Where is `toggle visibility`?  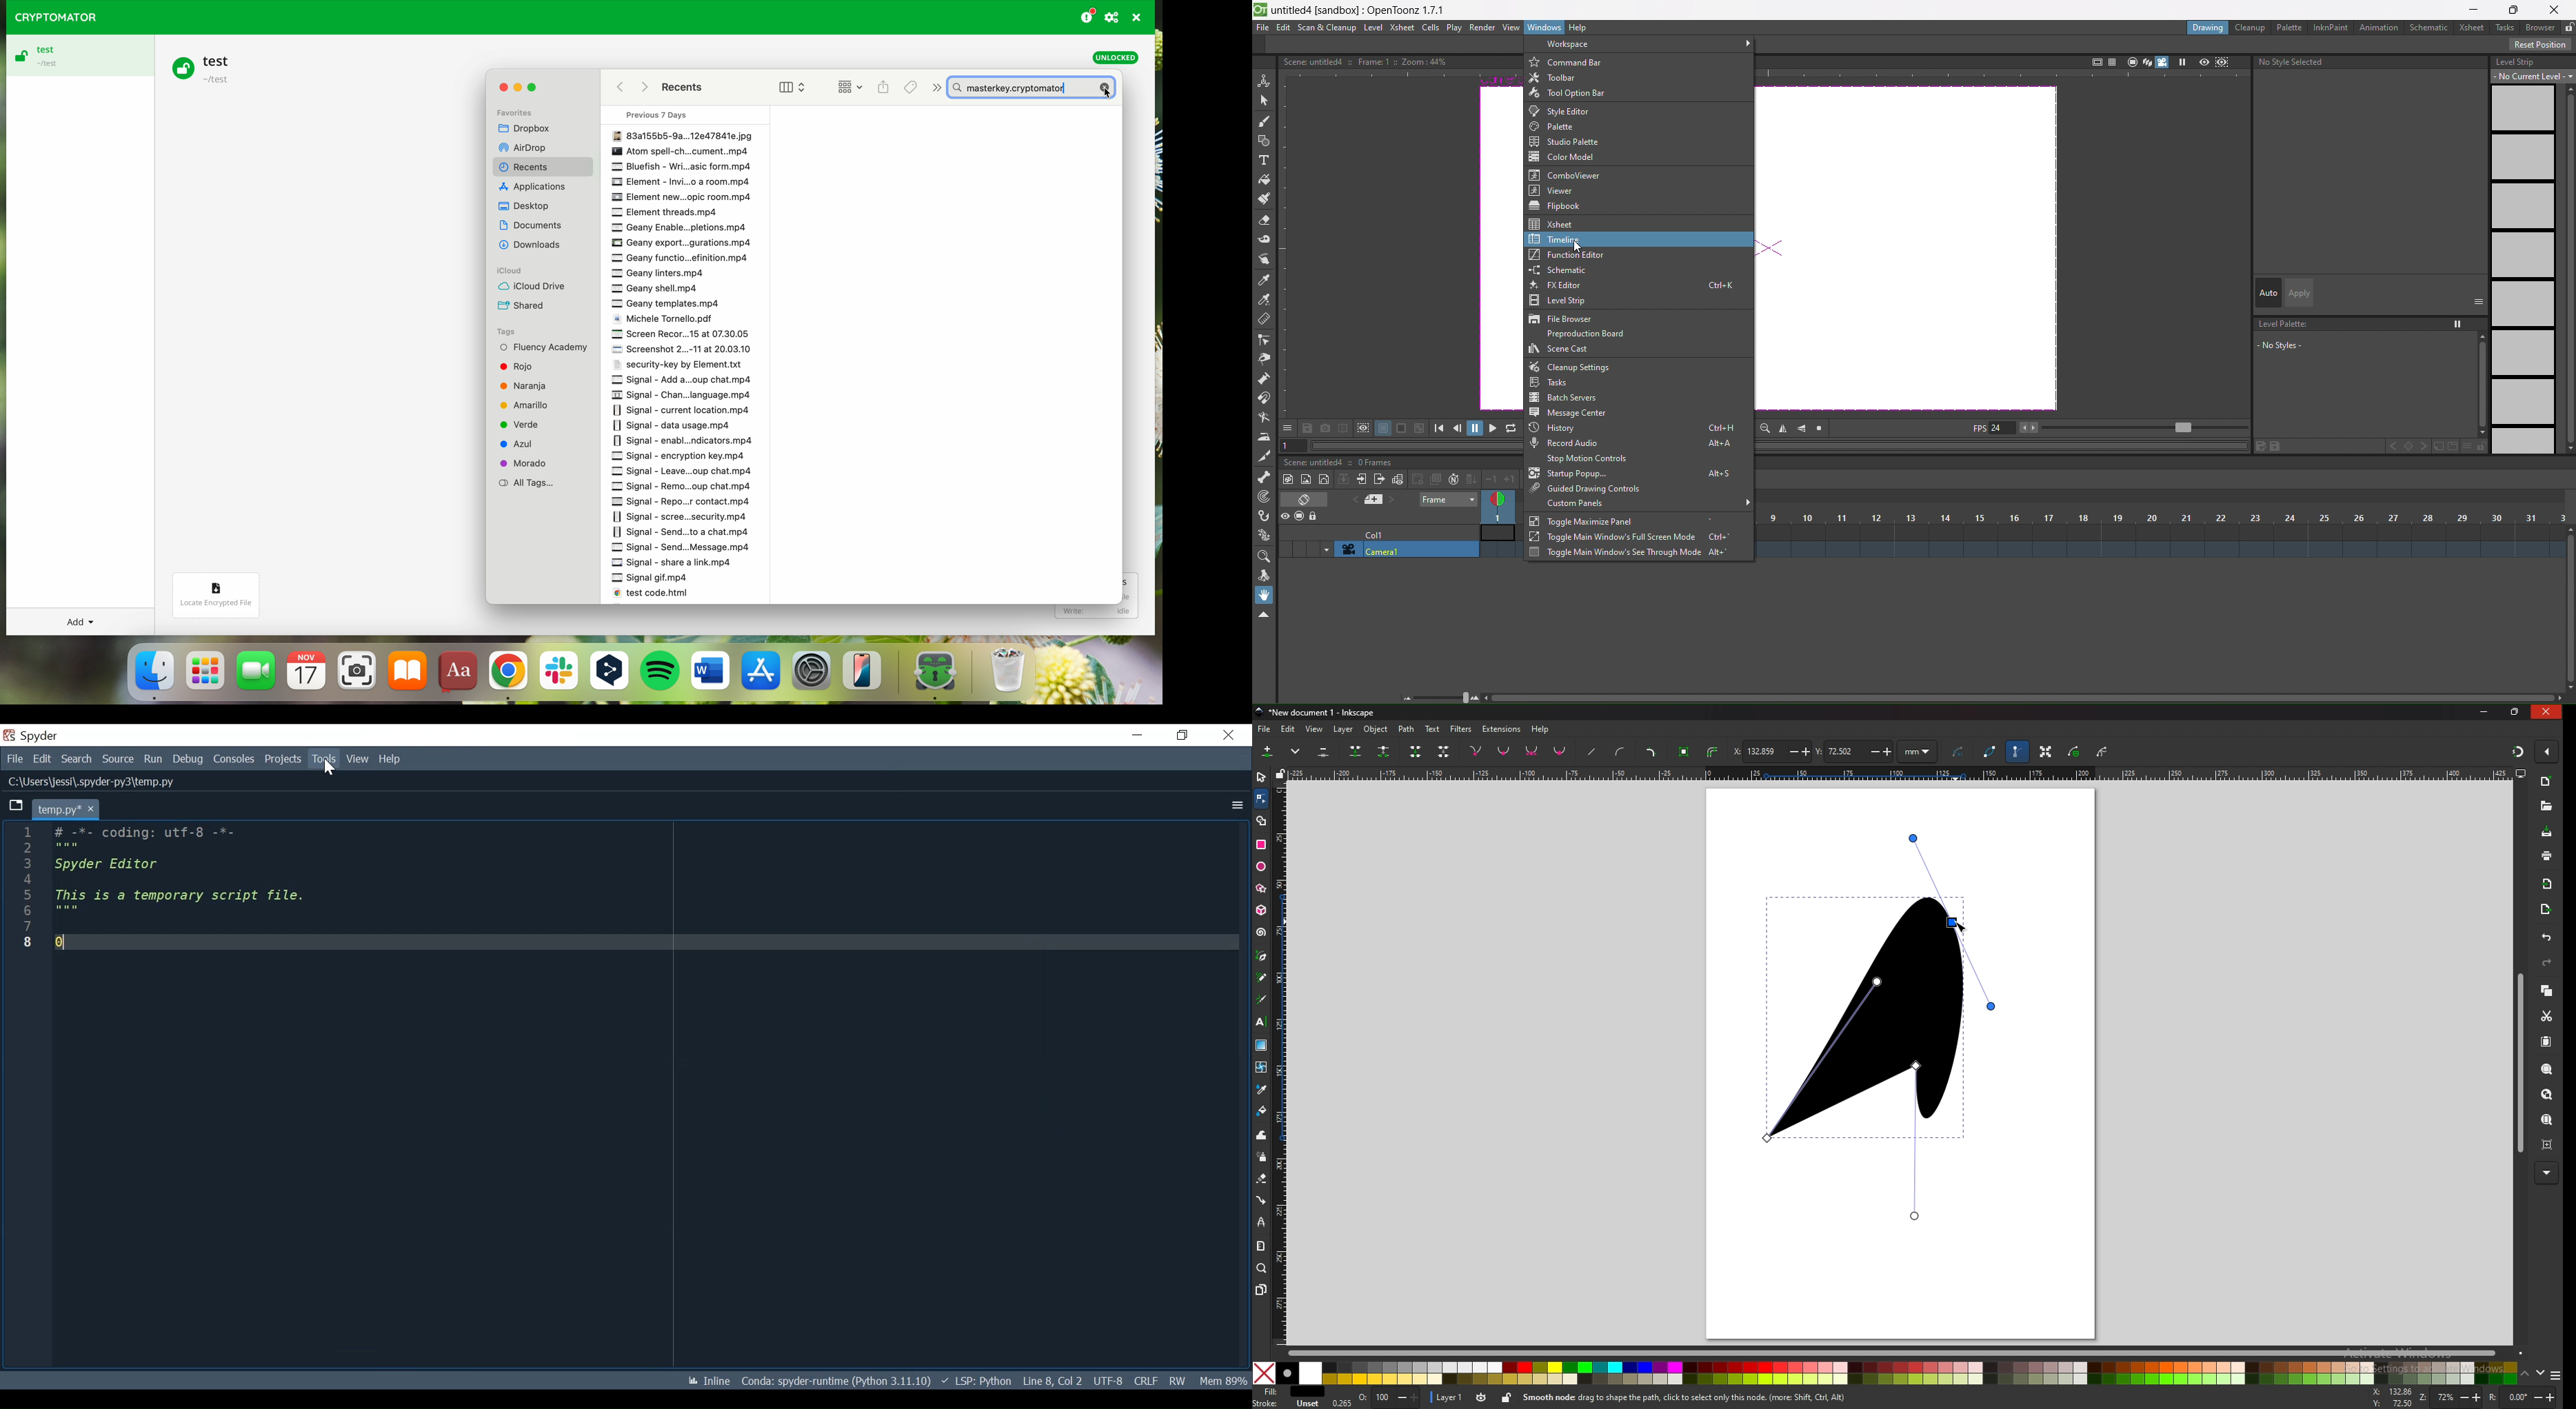 toggle visibility is located at coordinates (1482, 1397).